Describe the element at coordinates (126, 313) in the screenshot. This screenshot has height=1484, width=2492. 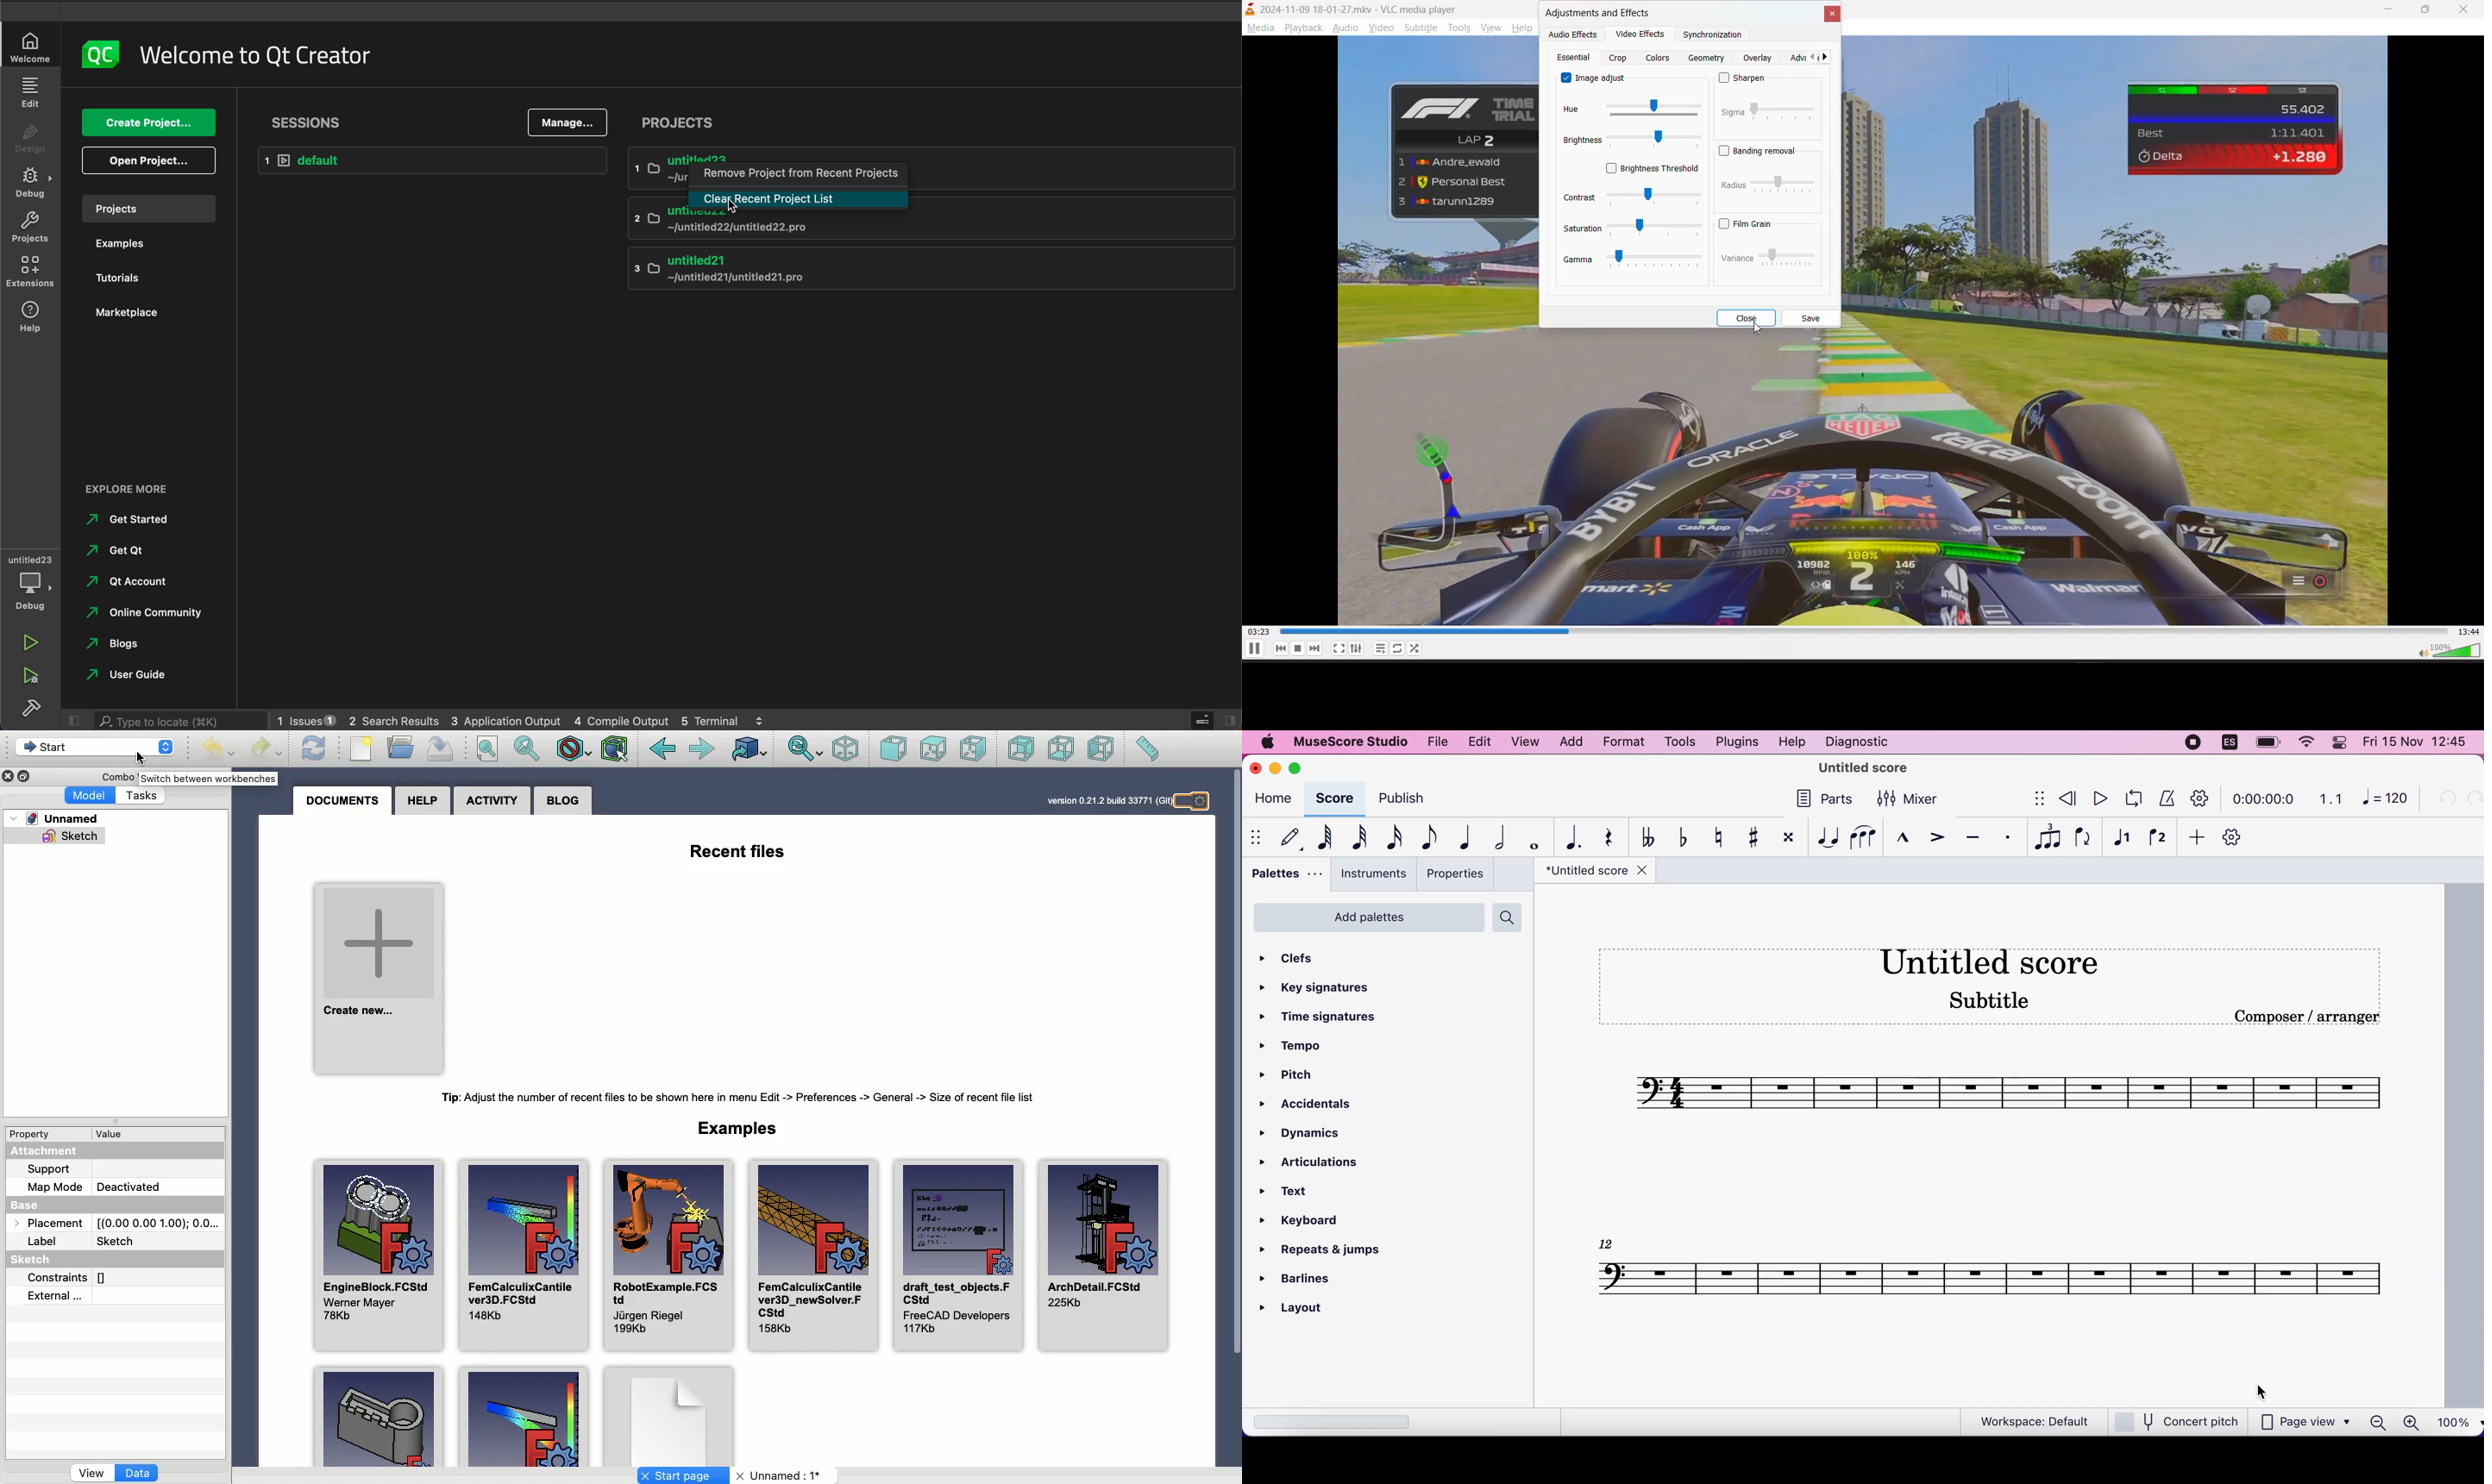
I see `marketplace` at that location.